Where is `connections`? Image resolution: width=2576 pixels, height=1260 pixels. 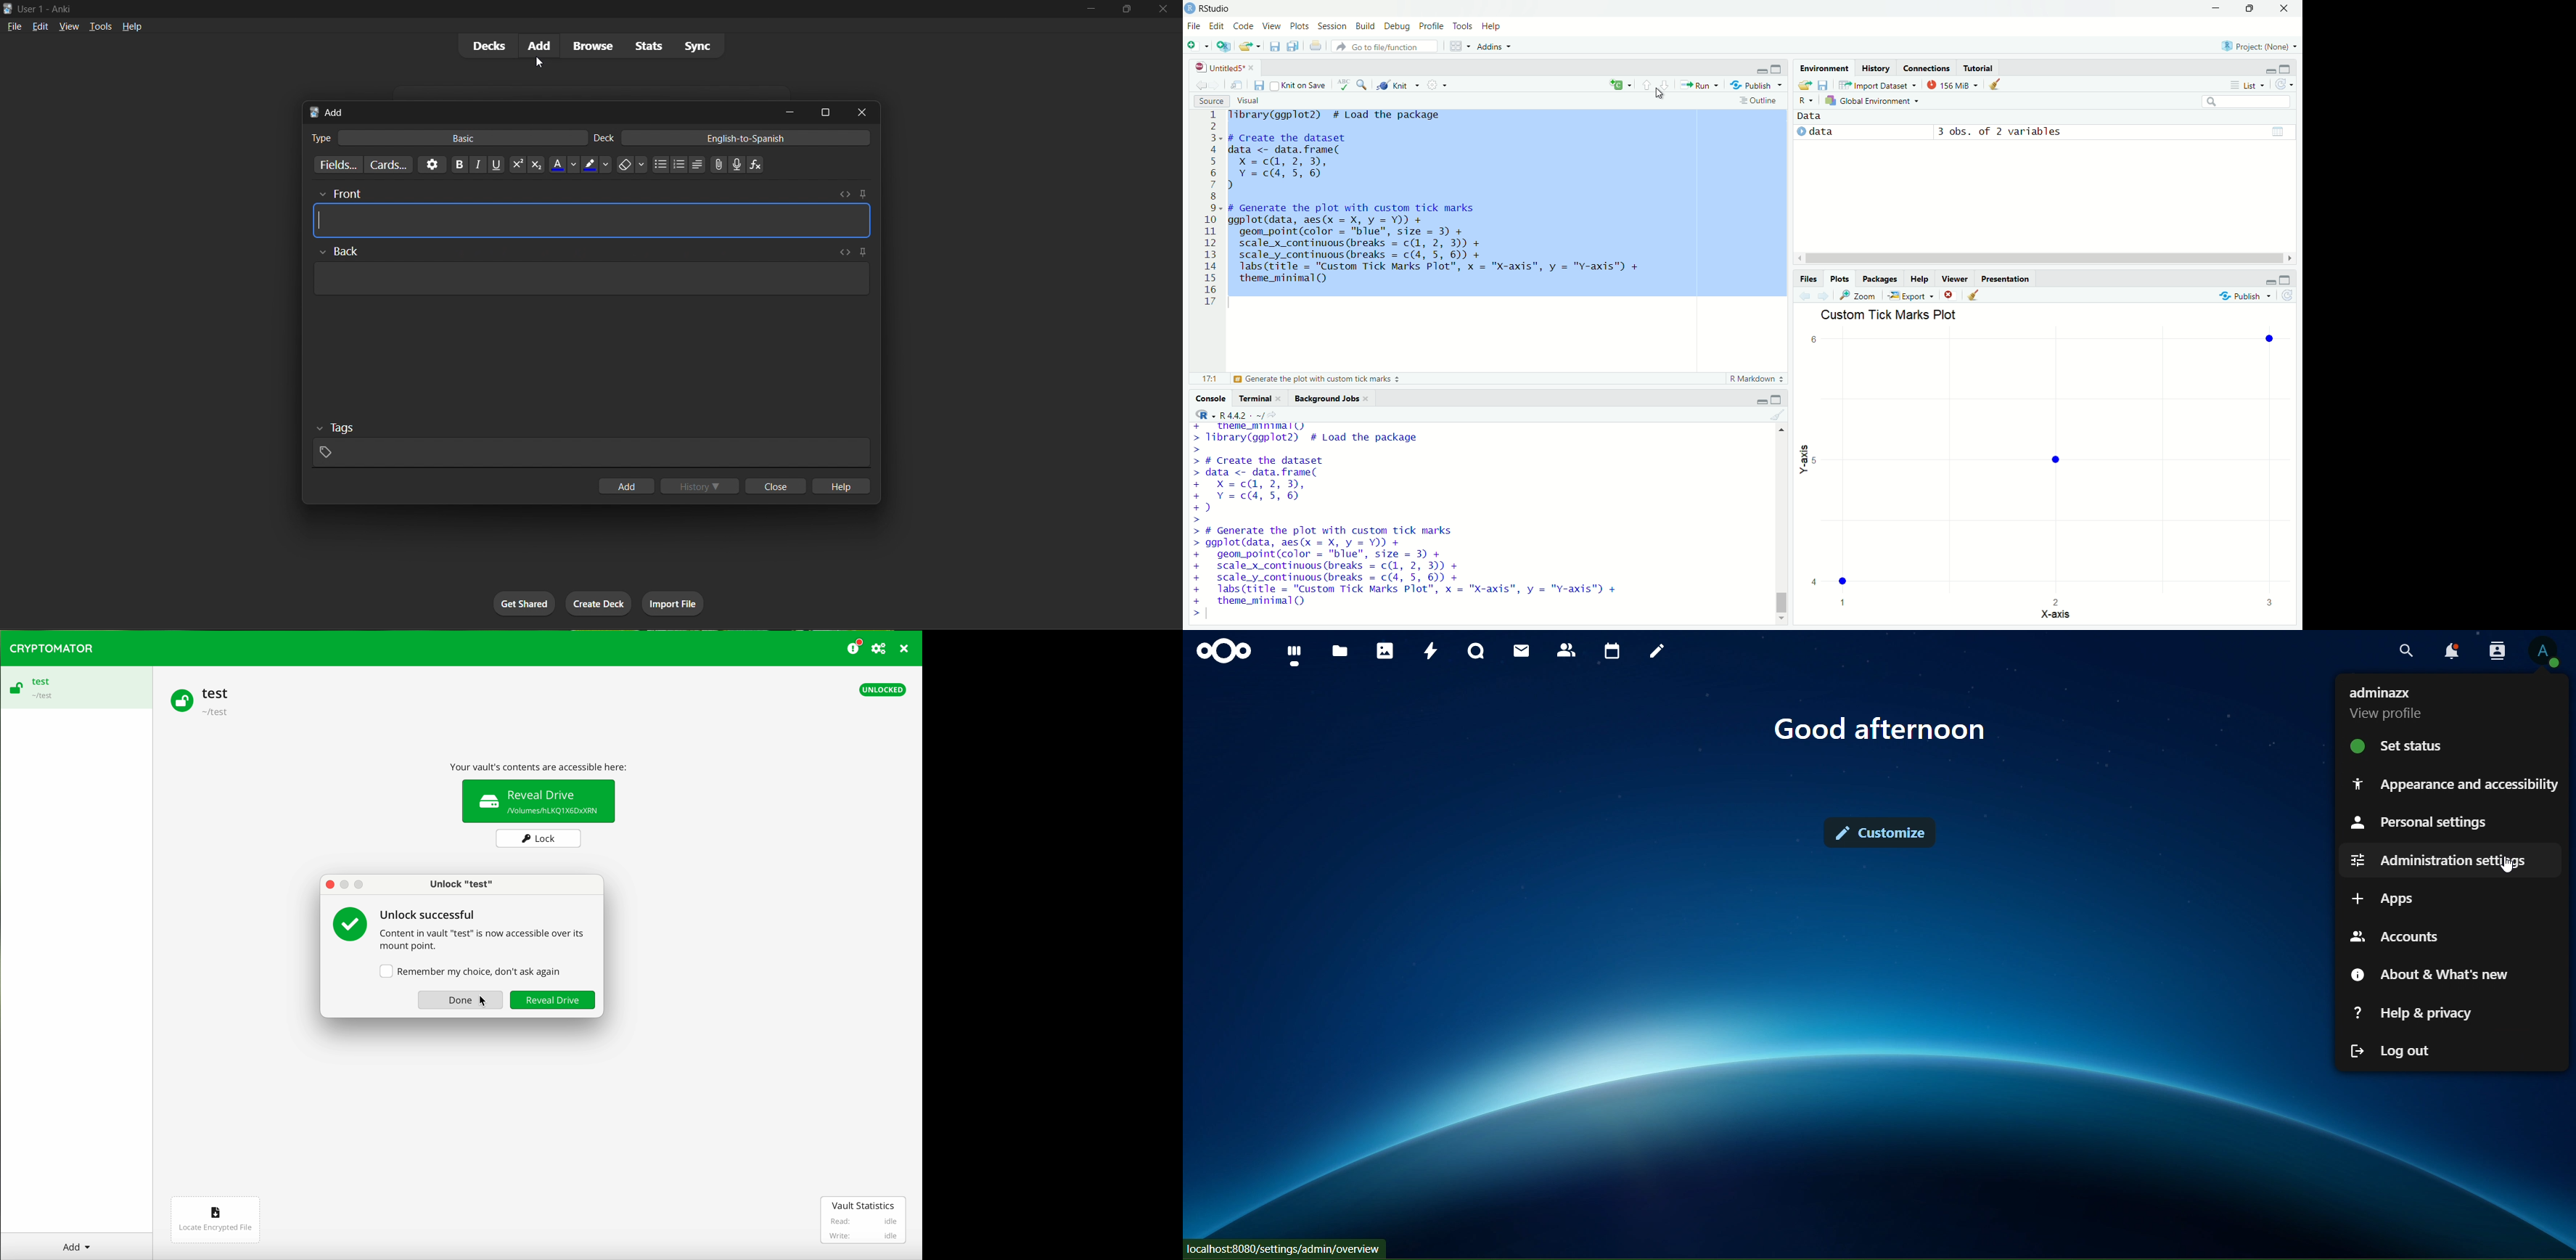
connections is located at coordinates (1926, 68).